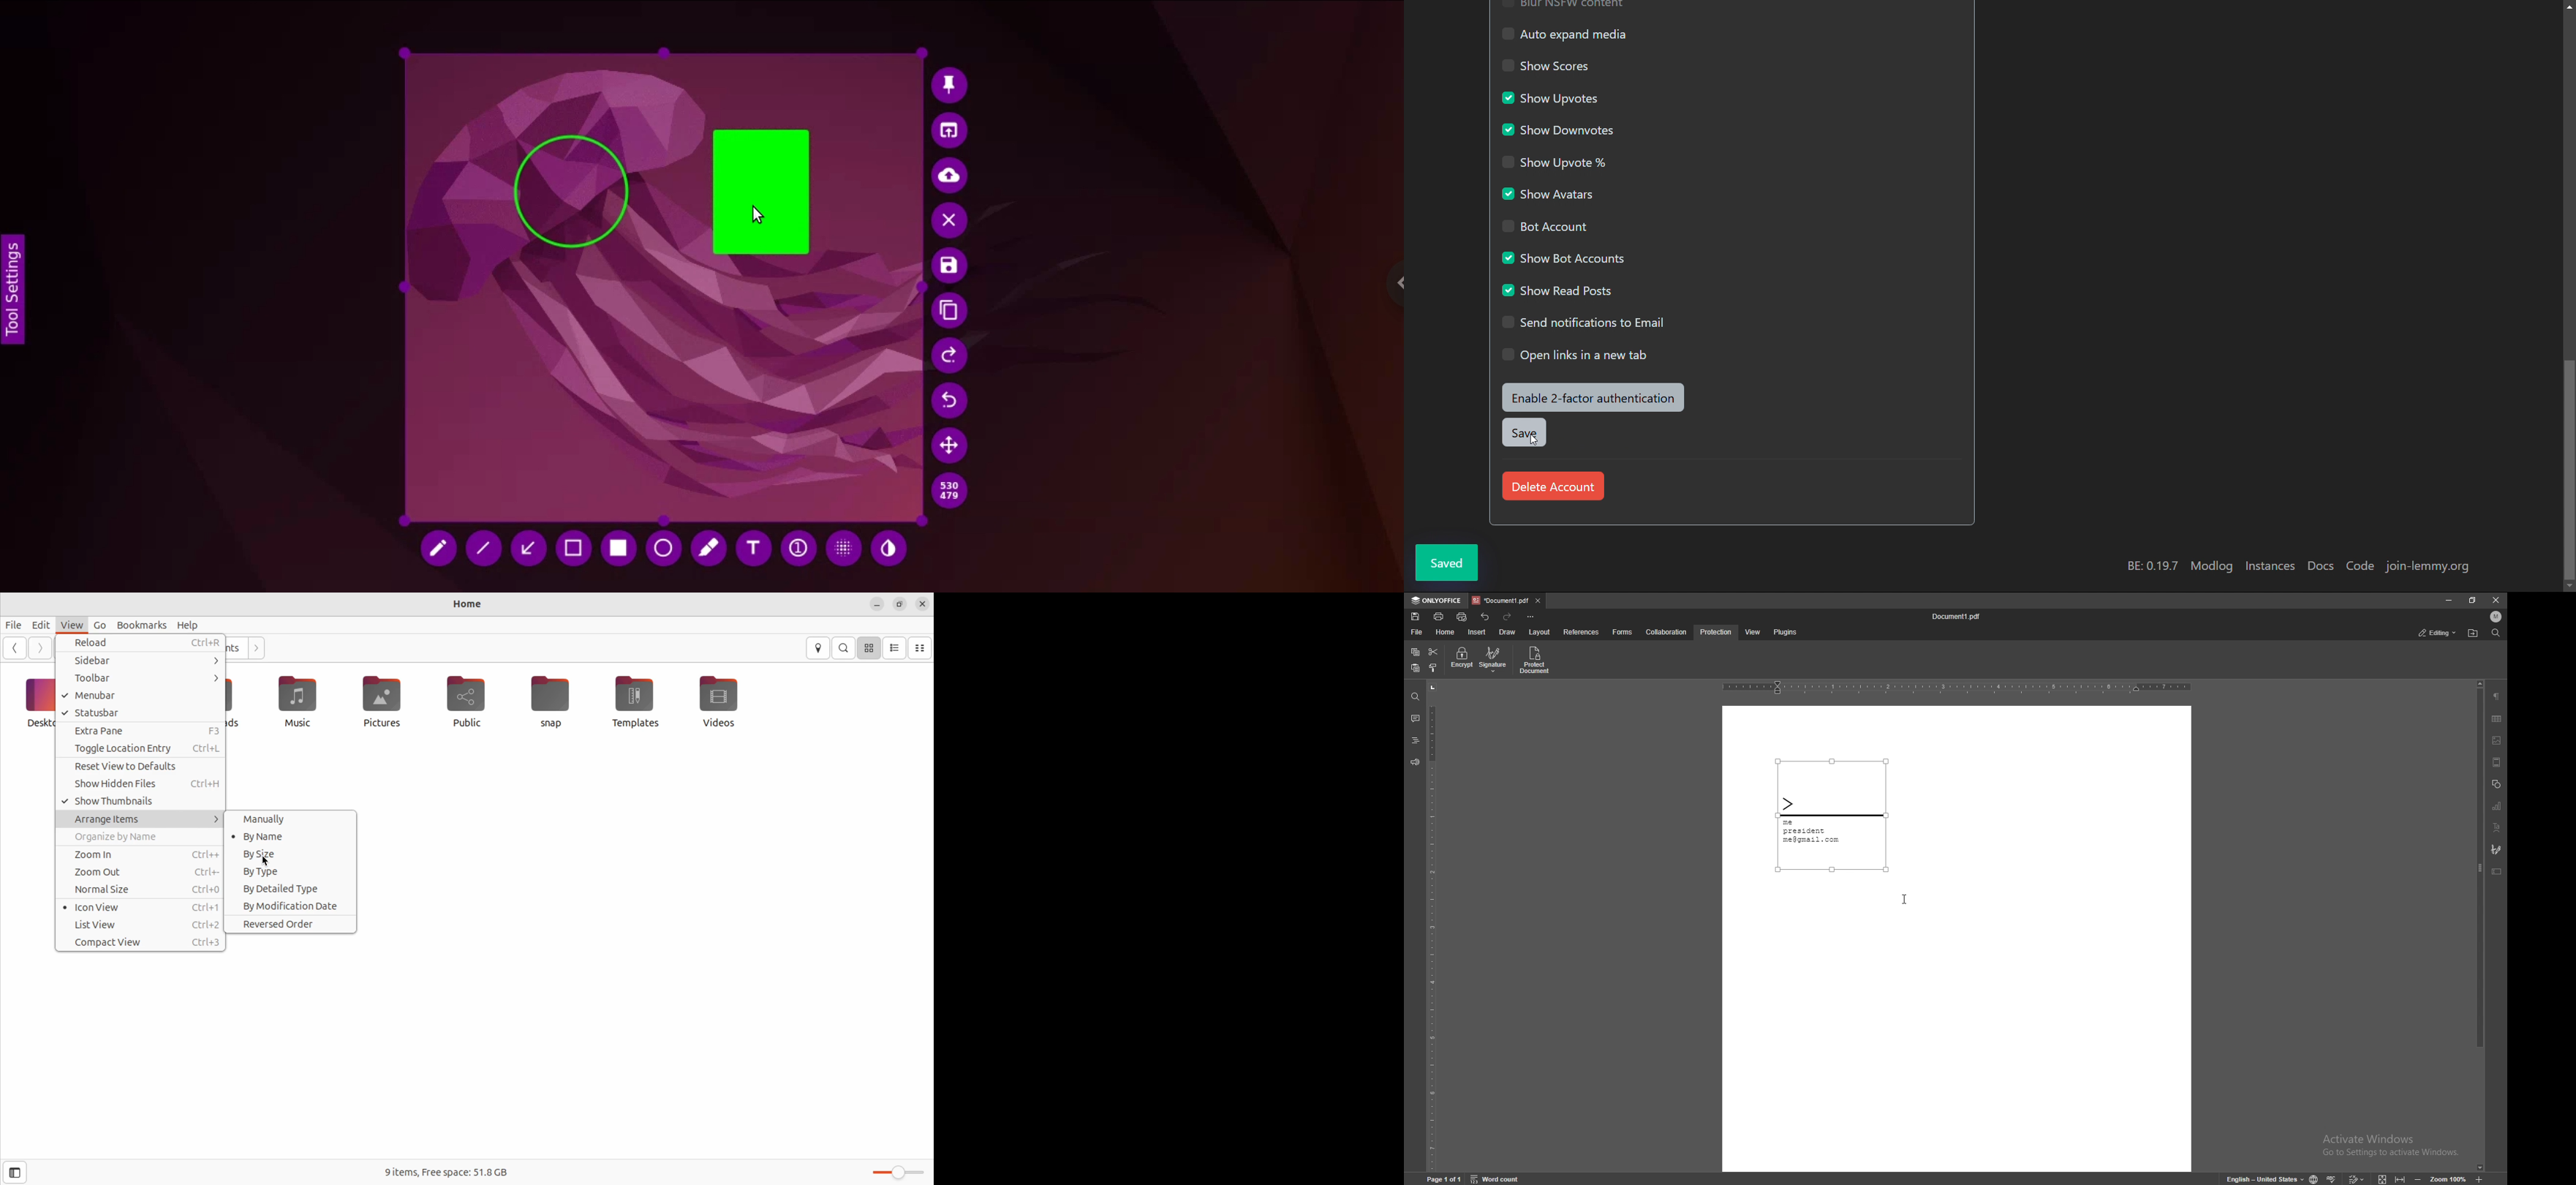 The image size is (2576, 1204). Describe the element at coordinates (1433, 652) in the screenshot. I see `cut` at that location.